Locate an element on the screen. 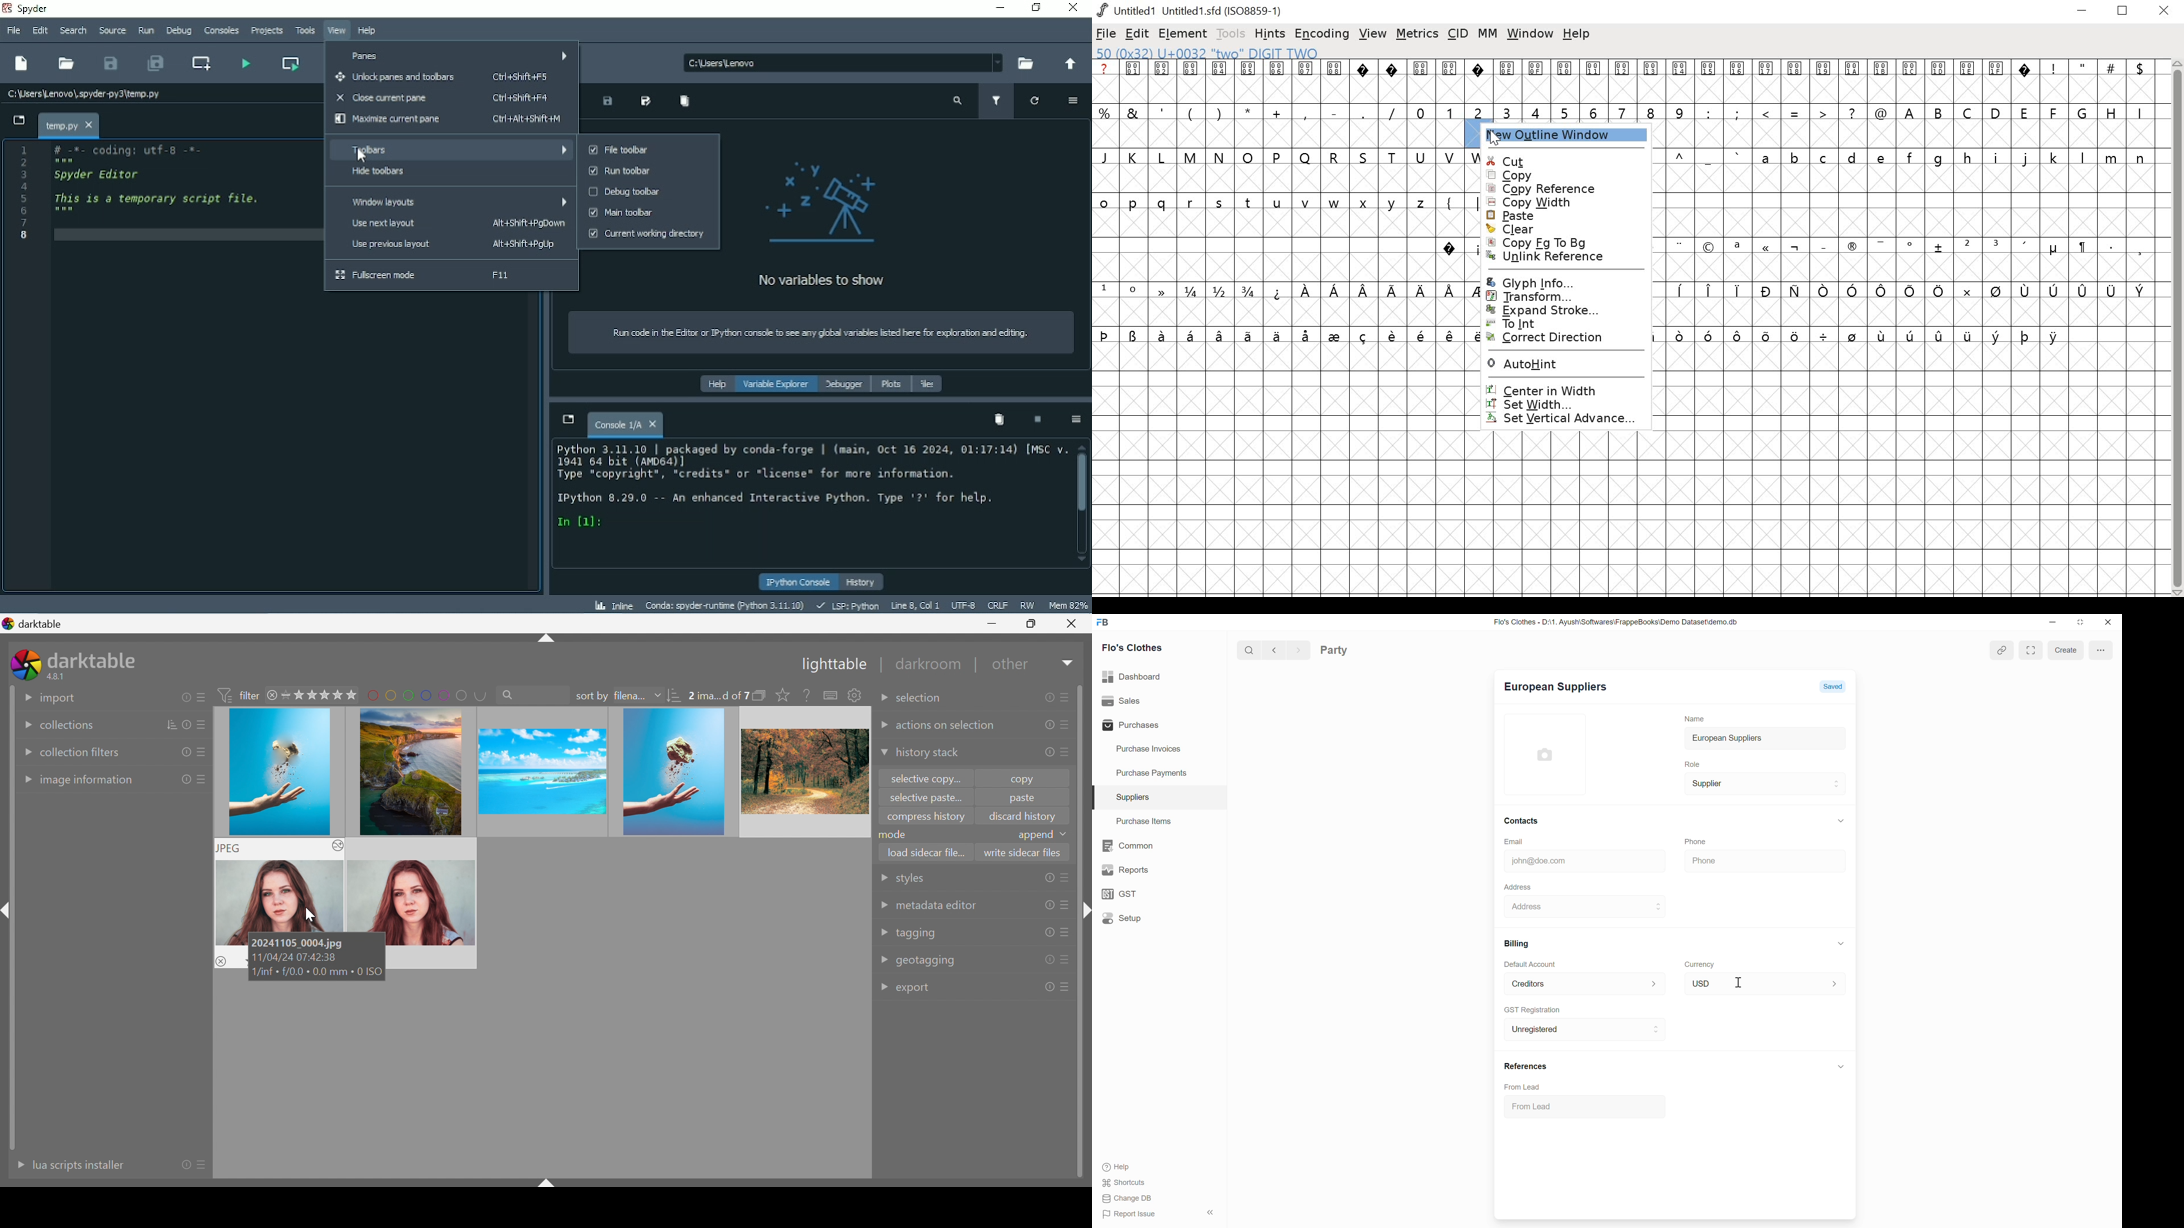 The height and width of the screenshot is (1232, 2184). Debug is located at coordinates (179, 31).